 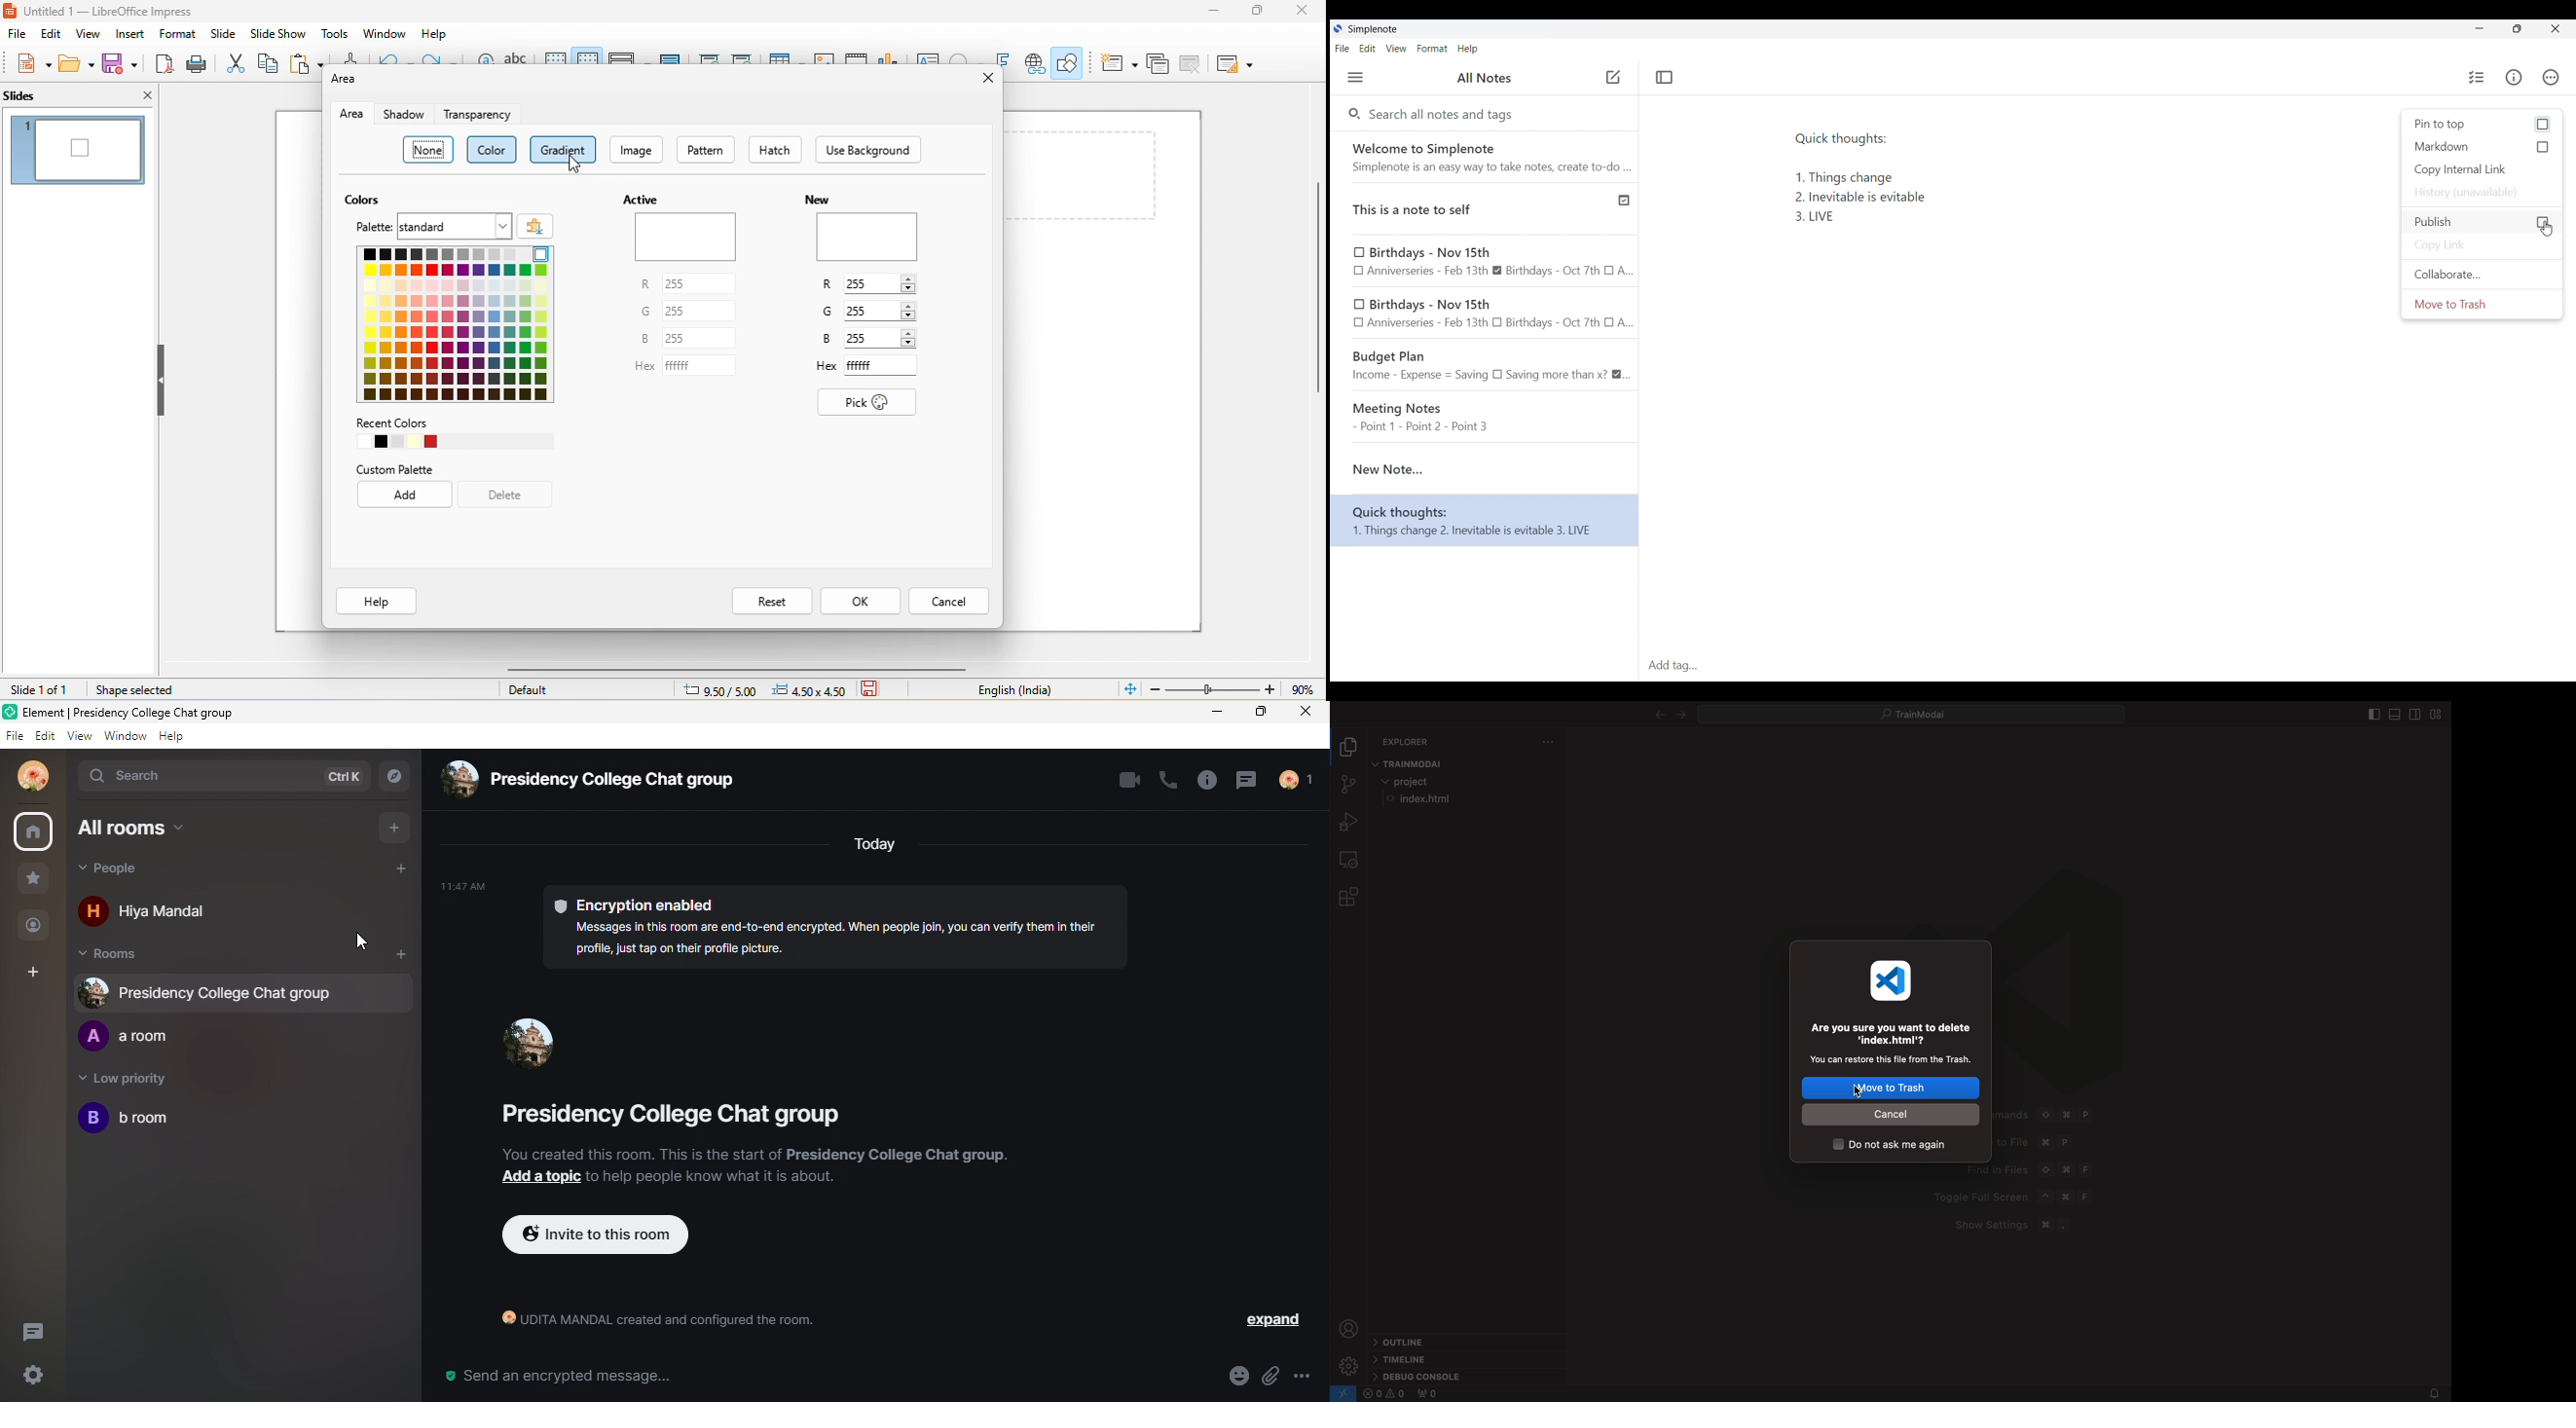 I want to click on maximize, so click(x=1258, y=12).